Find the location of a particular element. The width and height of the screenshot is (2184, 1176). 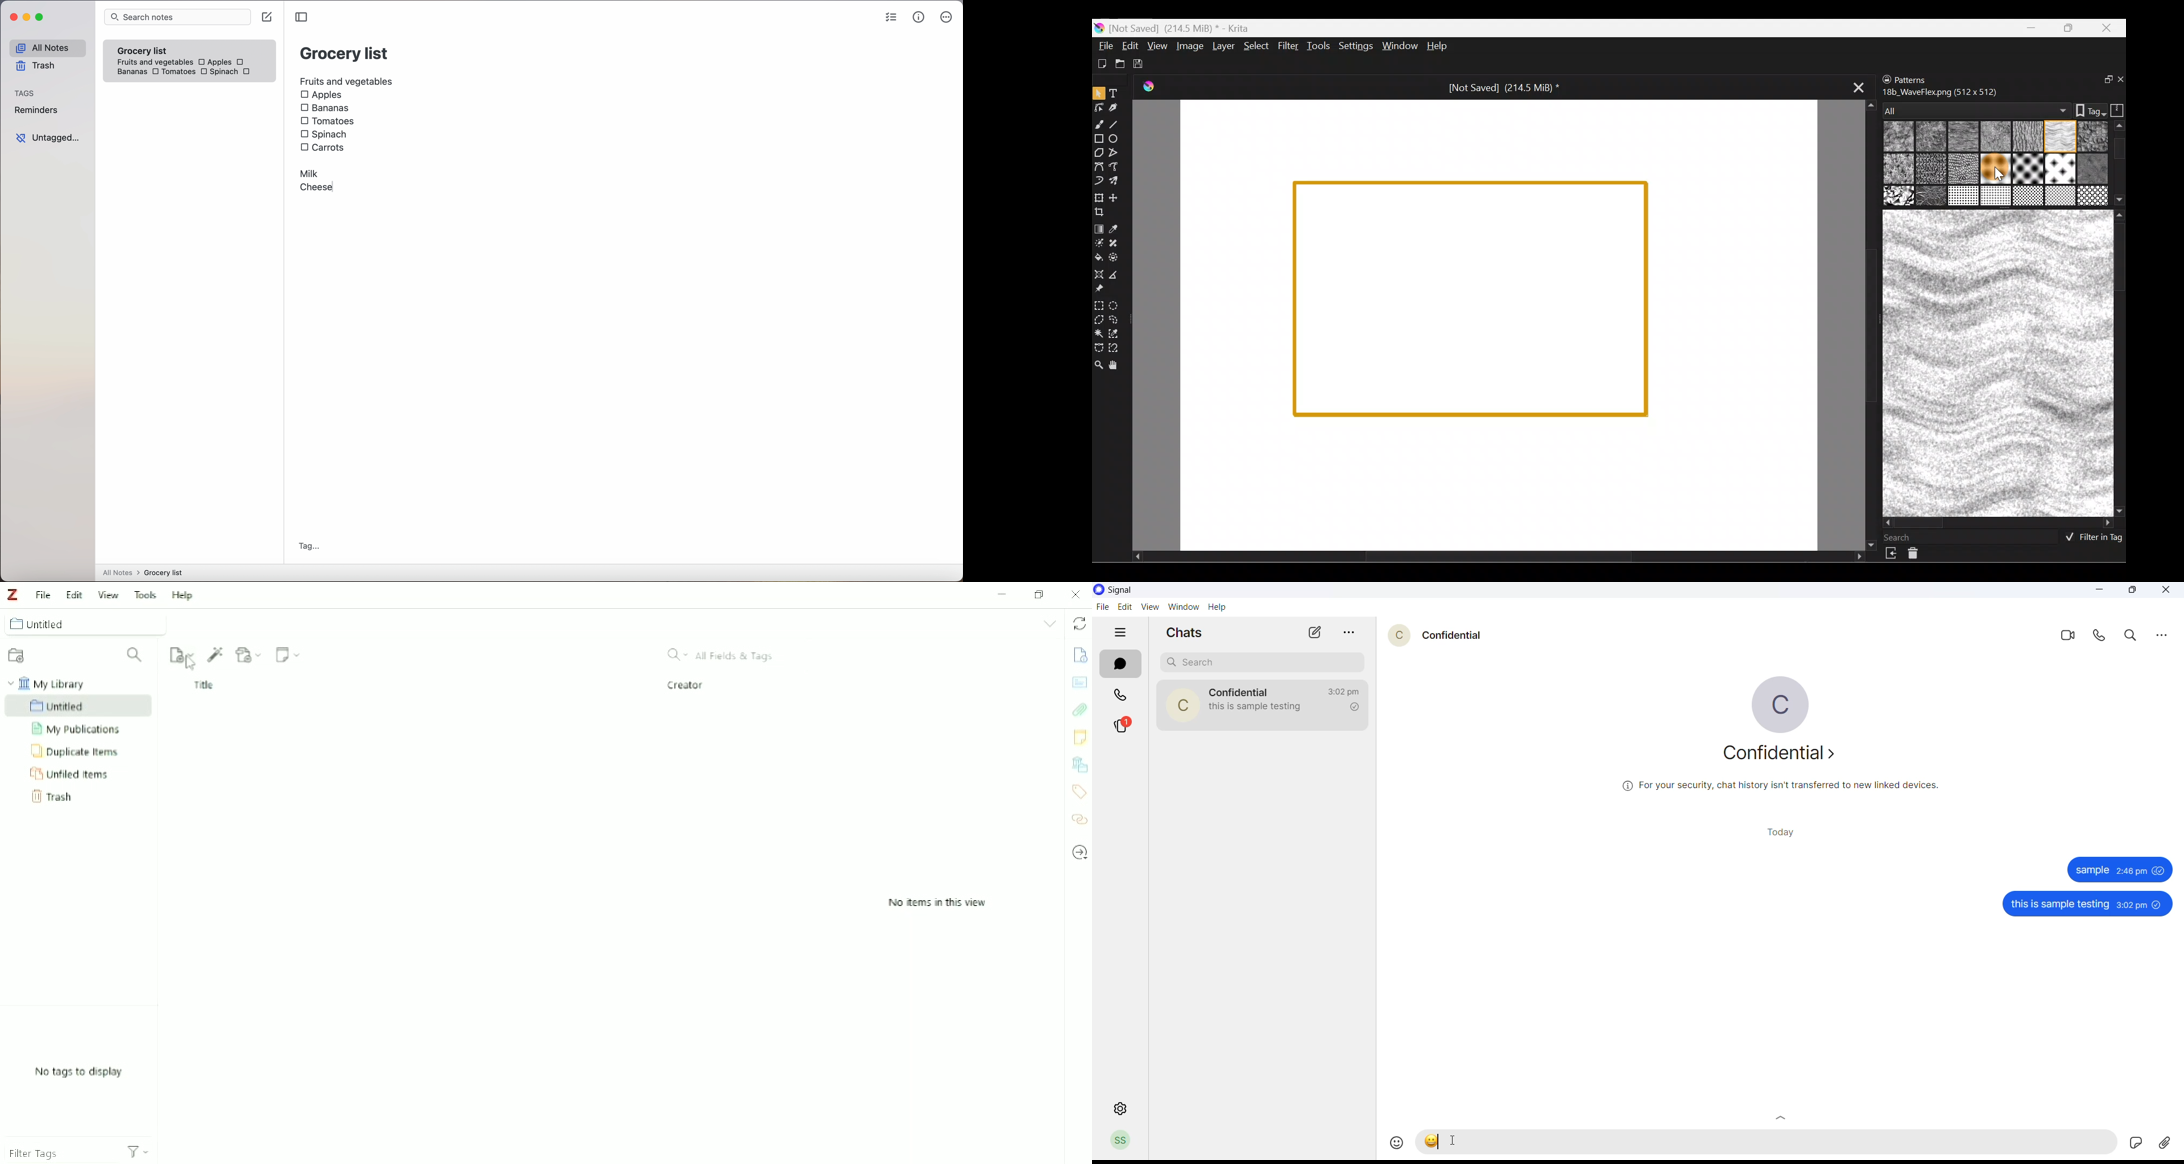

file is located at coordinates (1102, 608).